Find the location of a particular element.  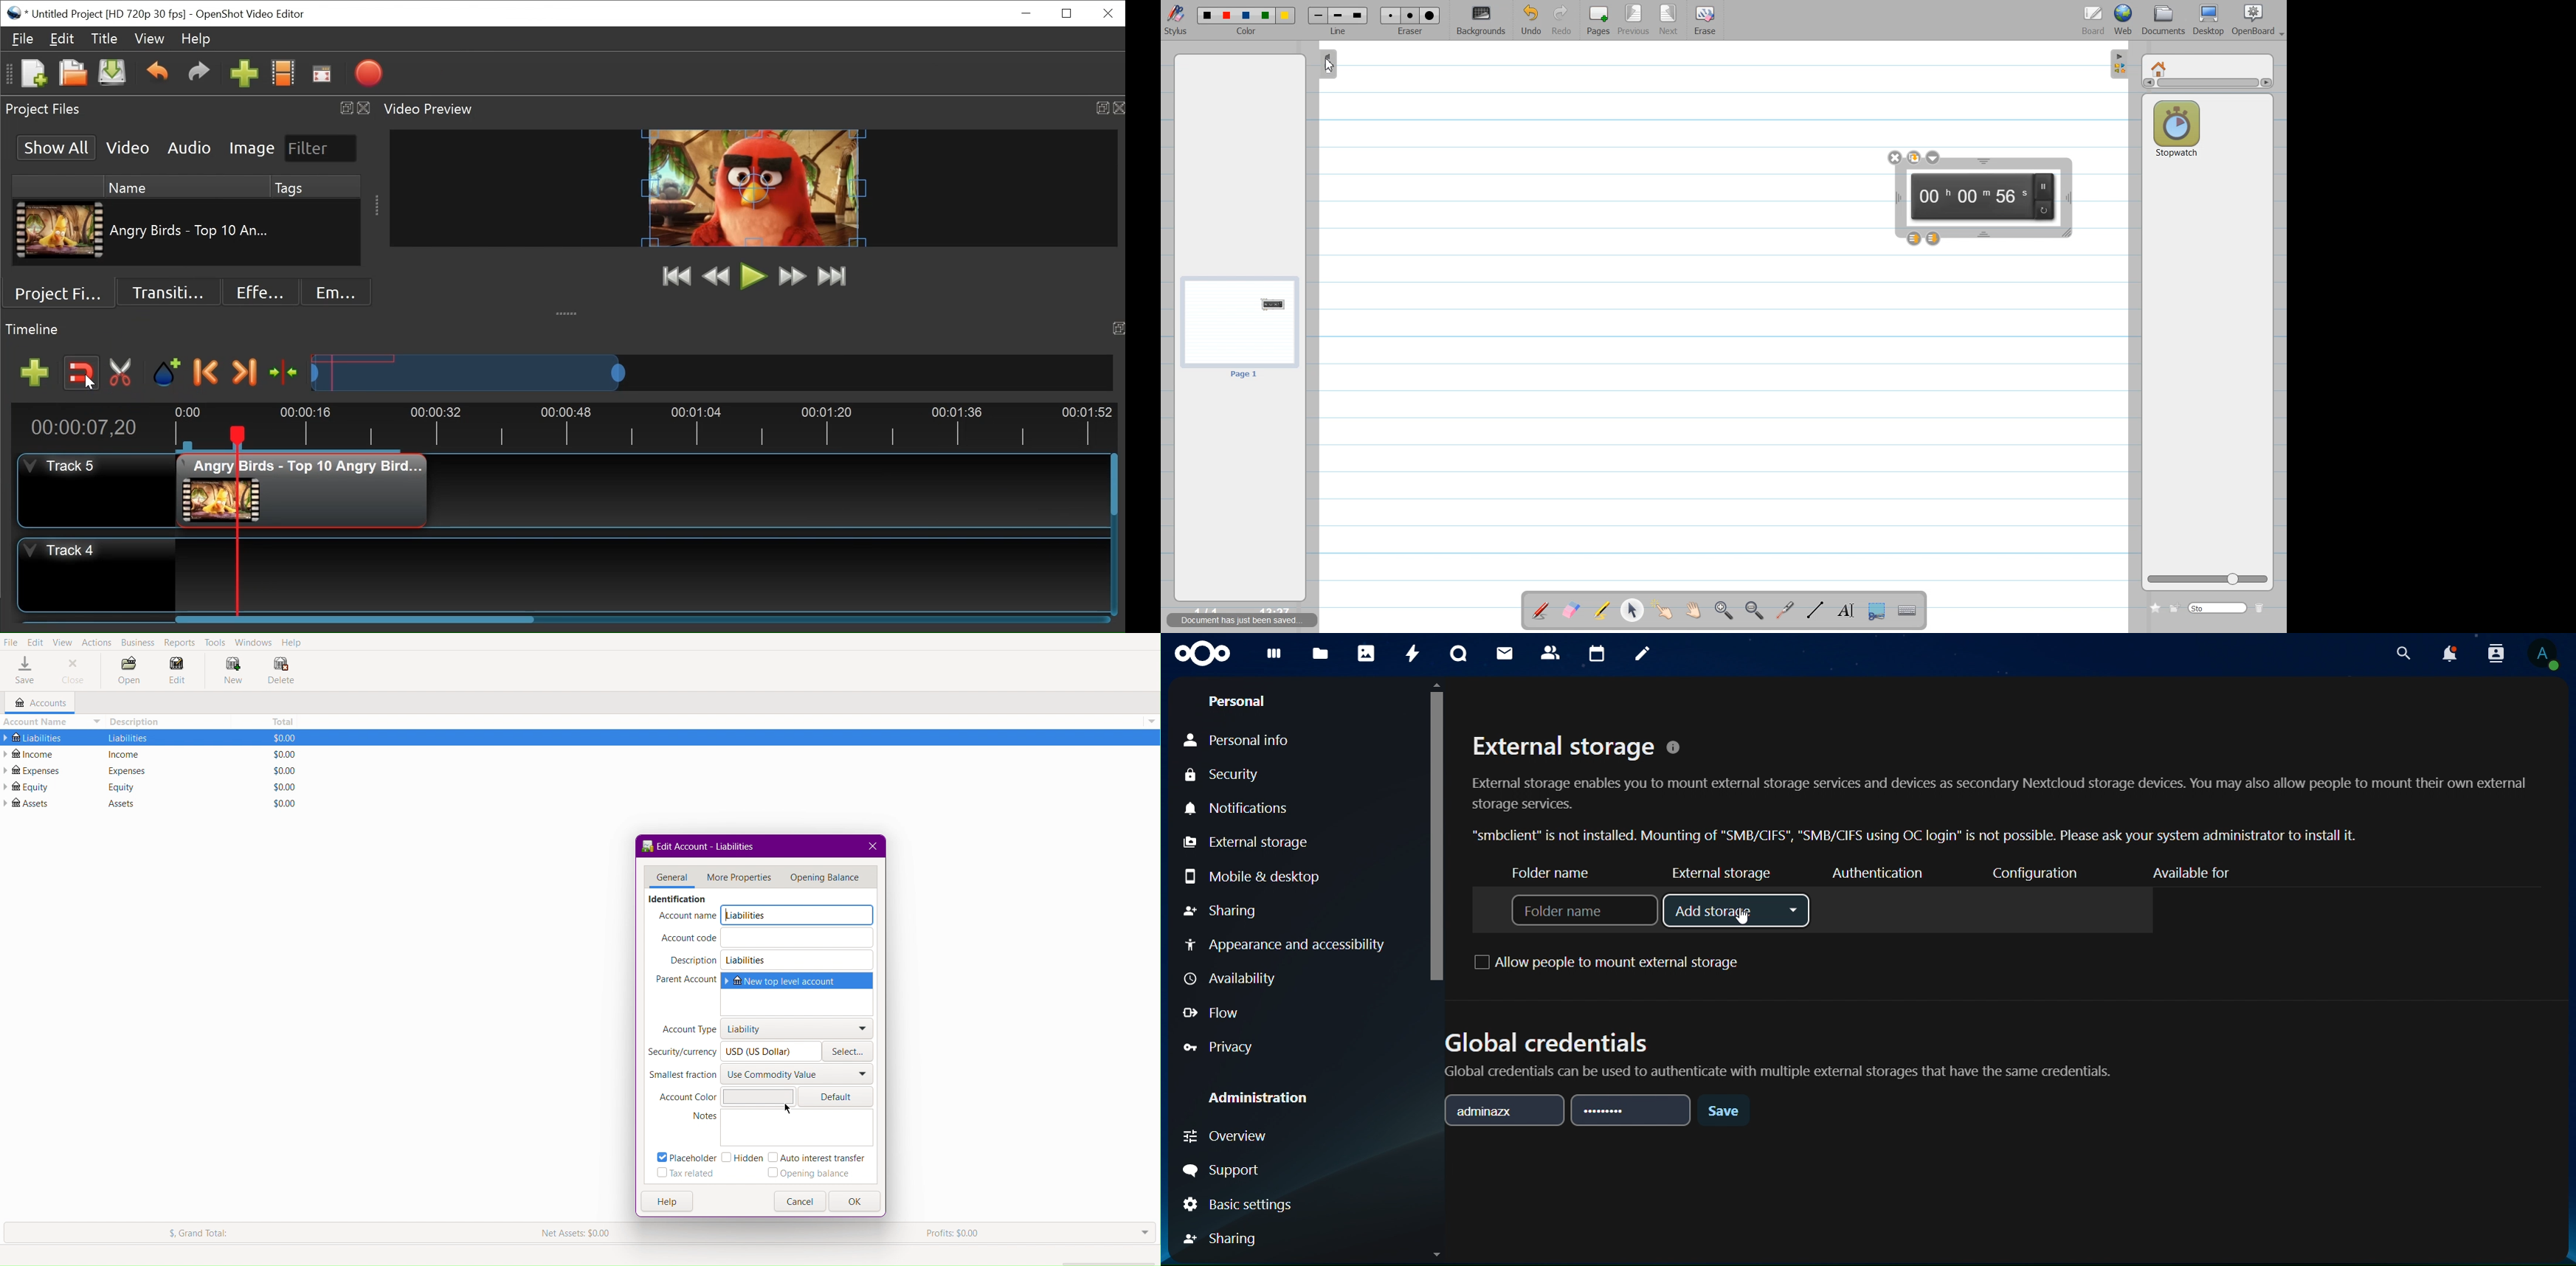

contact is located at coordinates (1551, 653).